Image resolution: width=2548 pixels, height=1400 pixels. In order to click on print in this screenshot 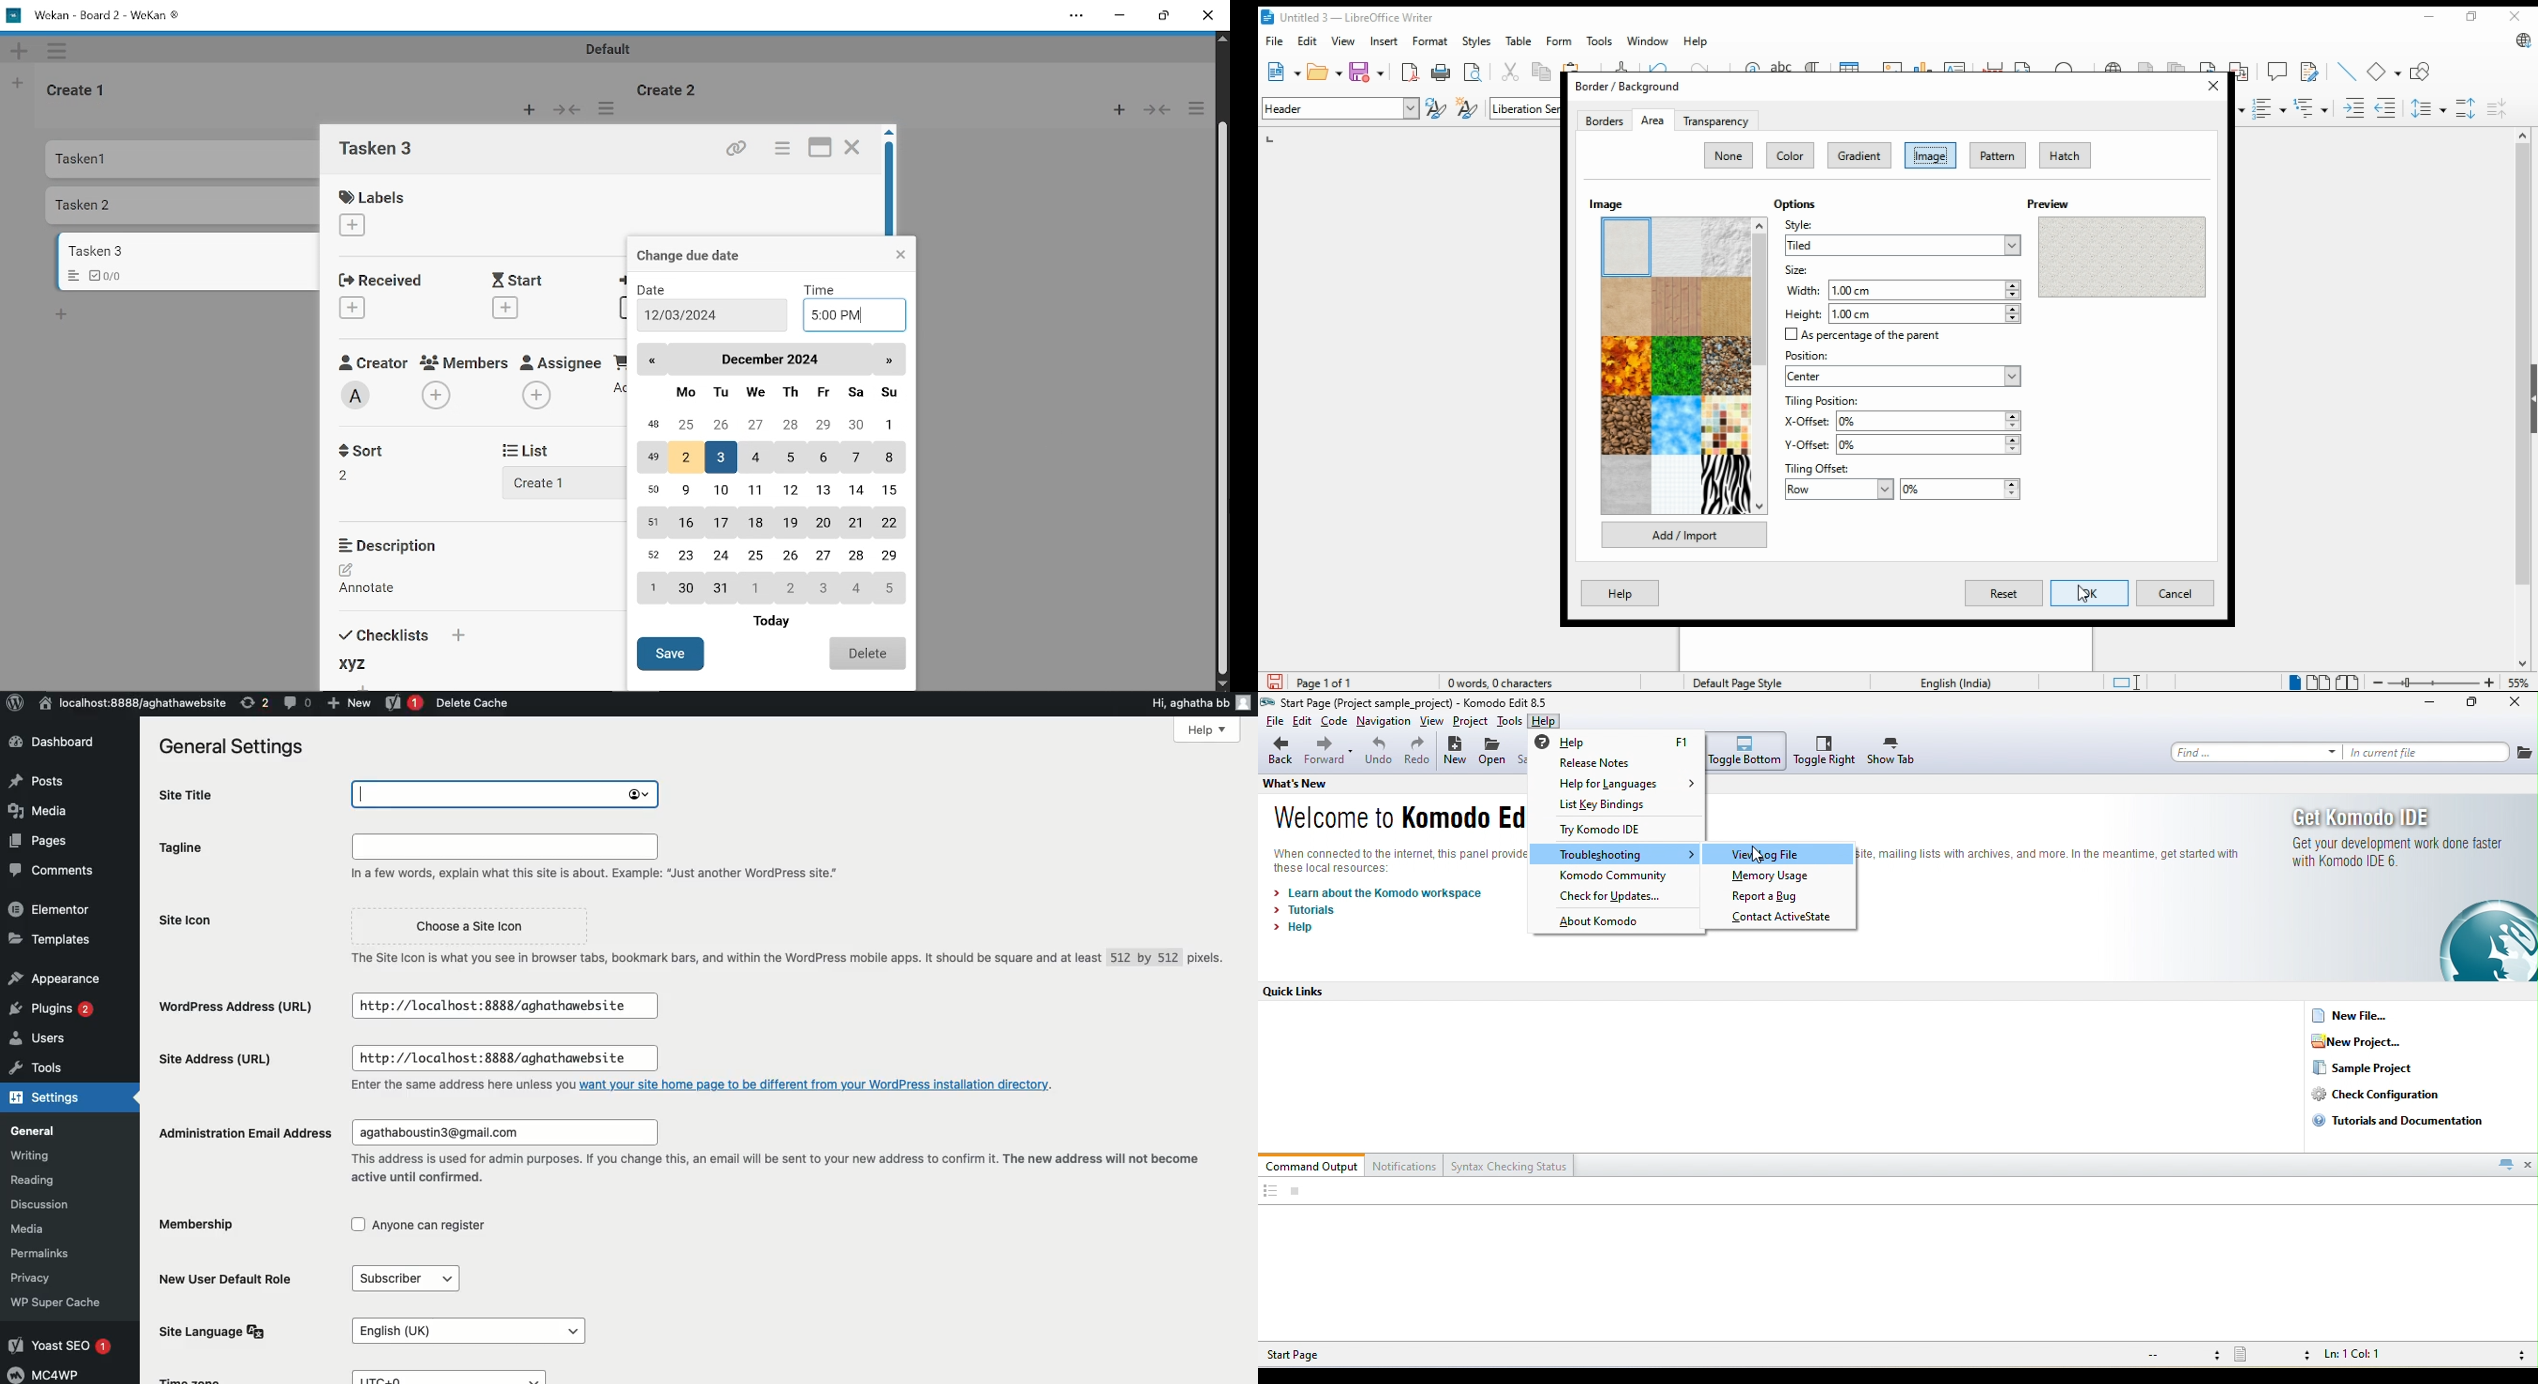, I will do `click(1442, 72)`.